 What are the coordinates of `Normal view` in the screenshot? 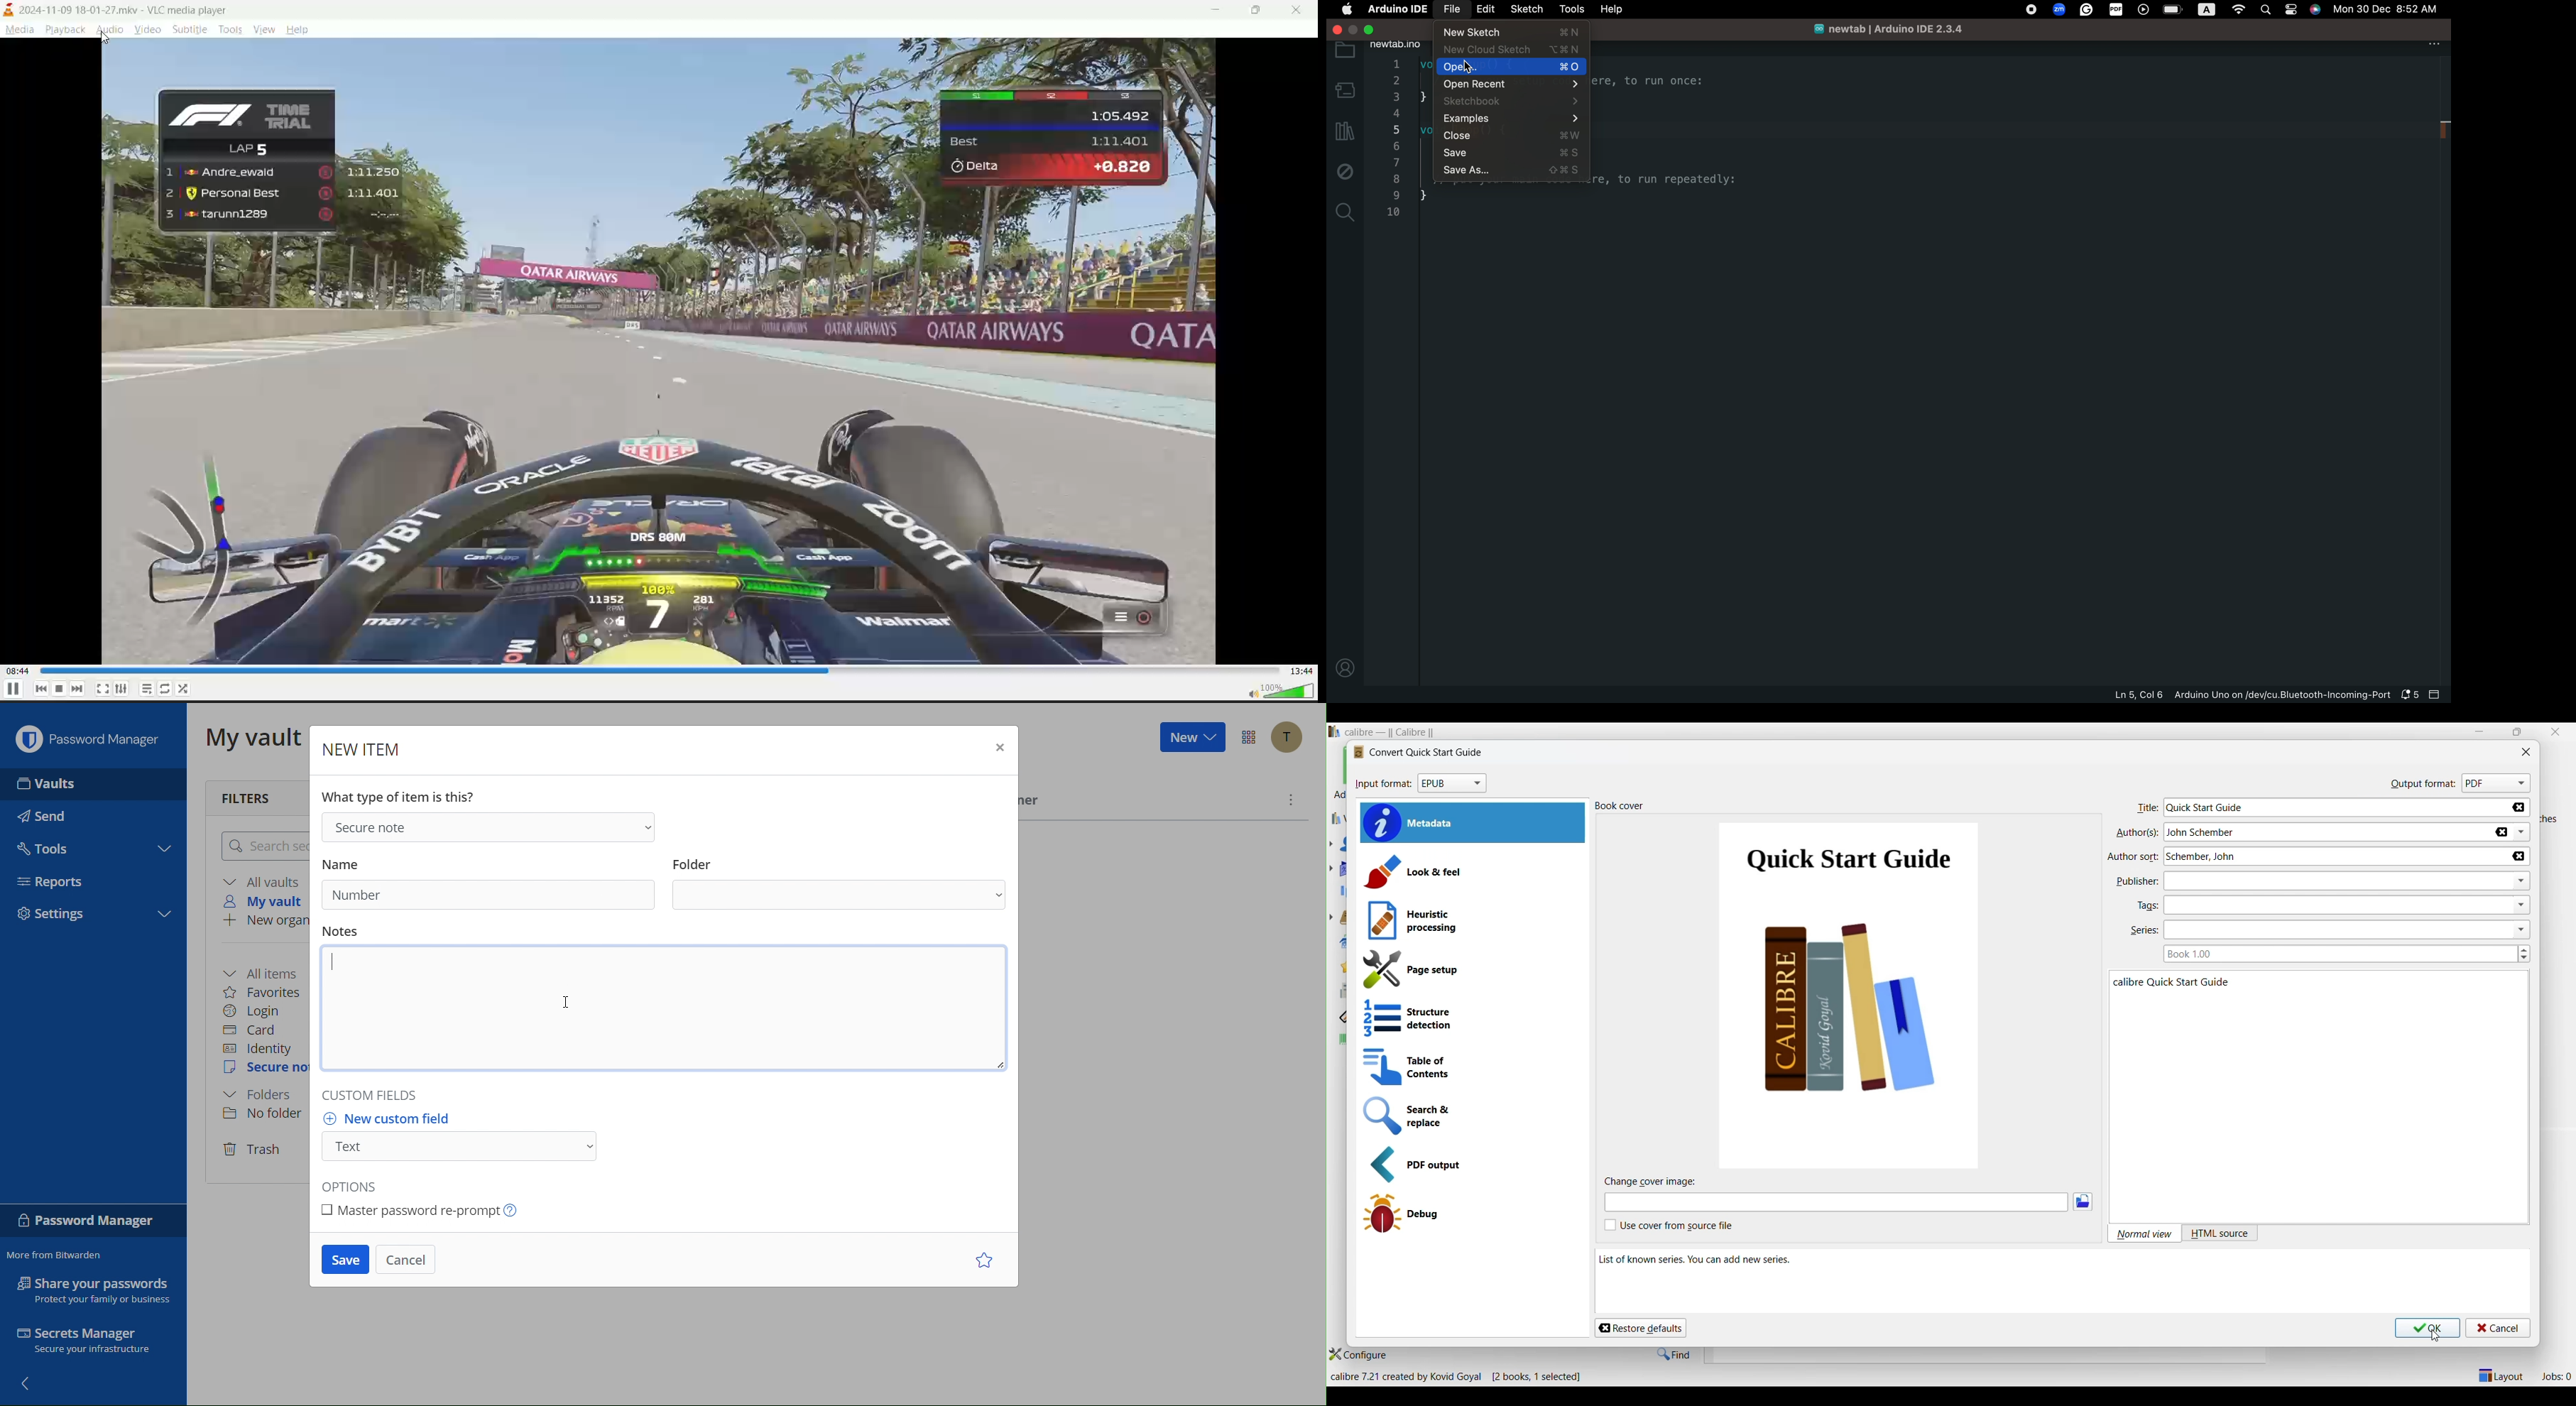 It's located at (2145, 1234).